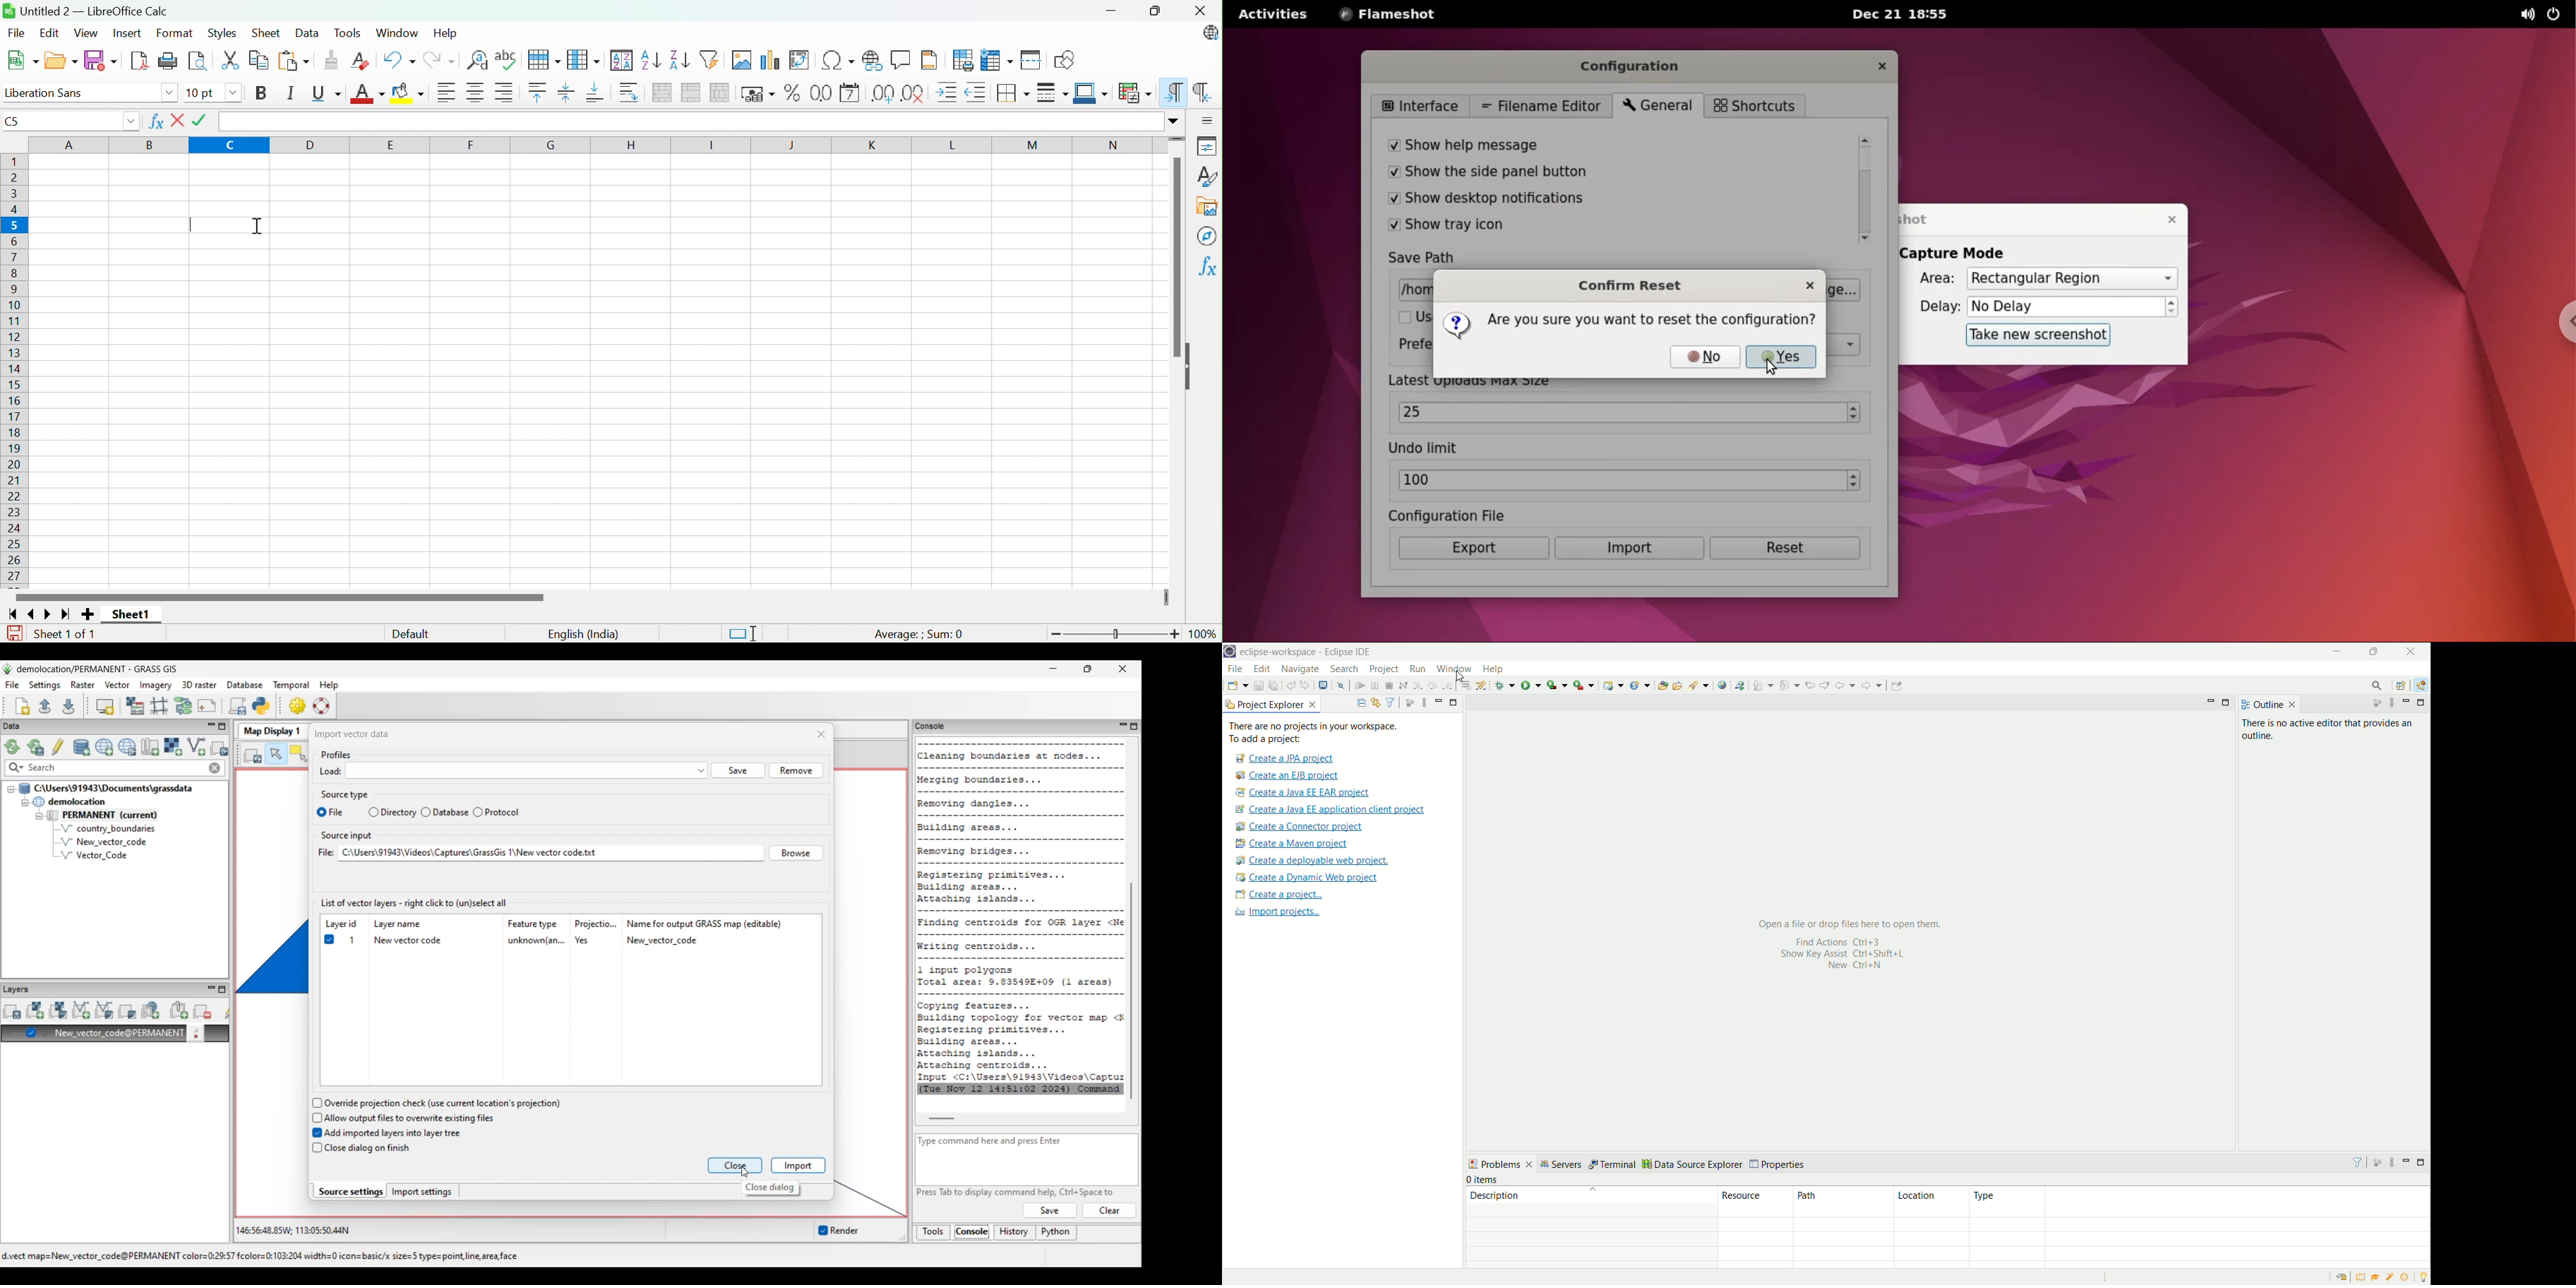 Image resolution: width=2576 pixels, height=1288 pixels. What do you see at coordinates (871, 59) in the screenshot?
I see `Insert hyperlink` at bounding box center [871, 59].